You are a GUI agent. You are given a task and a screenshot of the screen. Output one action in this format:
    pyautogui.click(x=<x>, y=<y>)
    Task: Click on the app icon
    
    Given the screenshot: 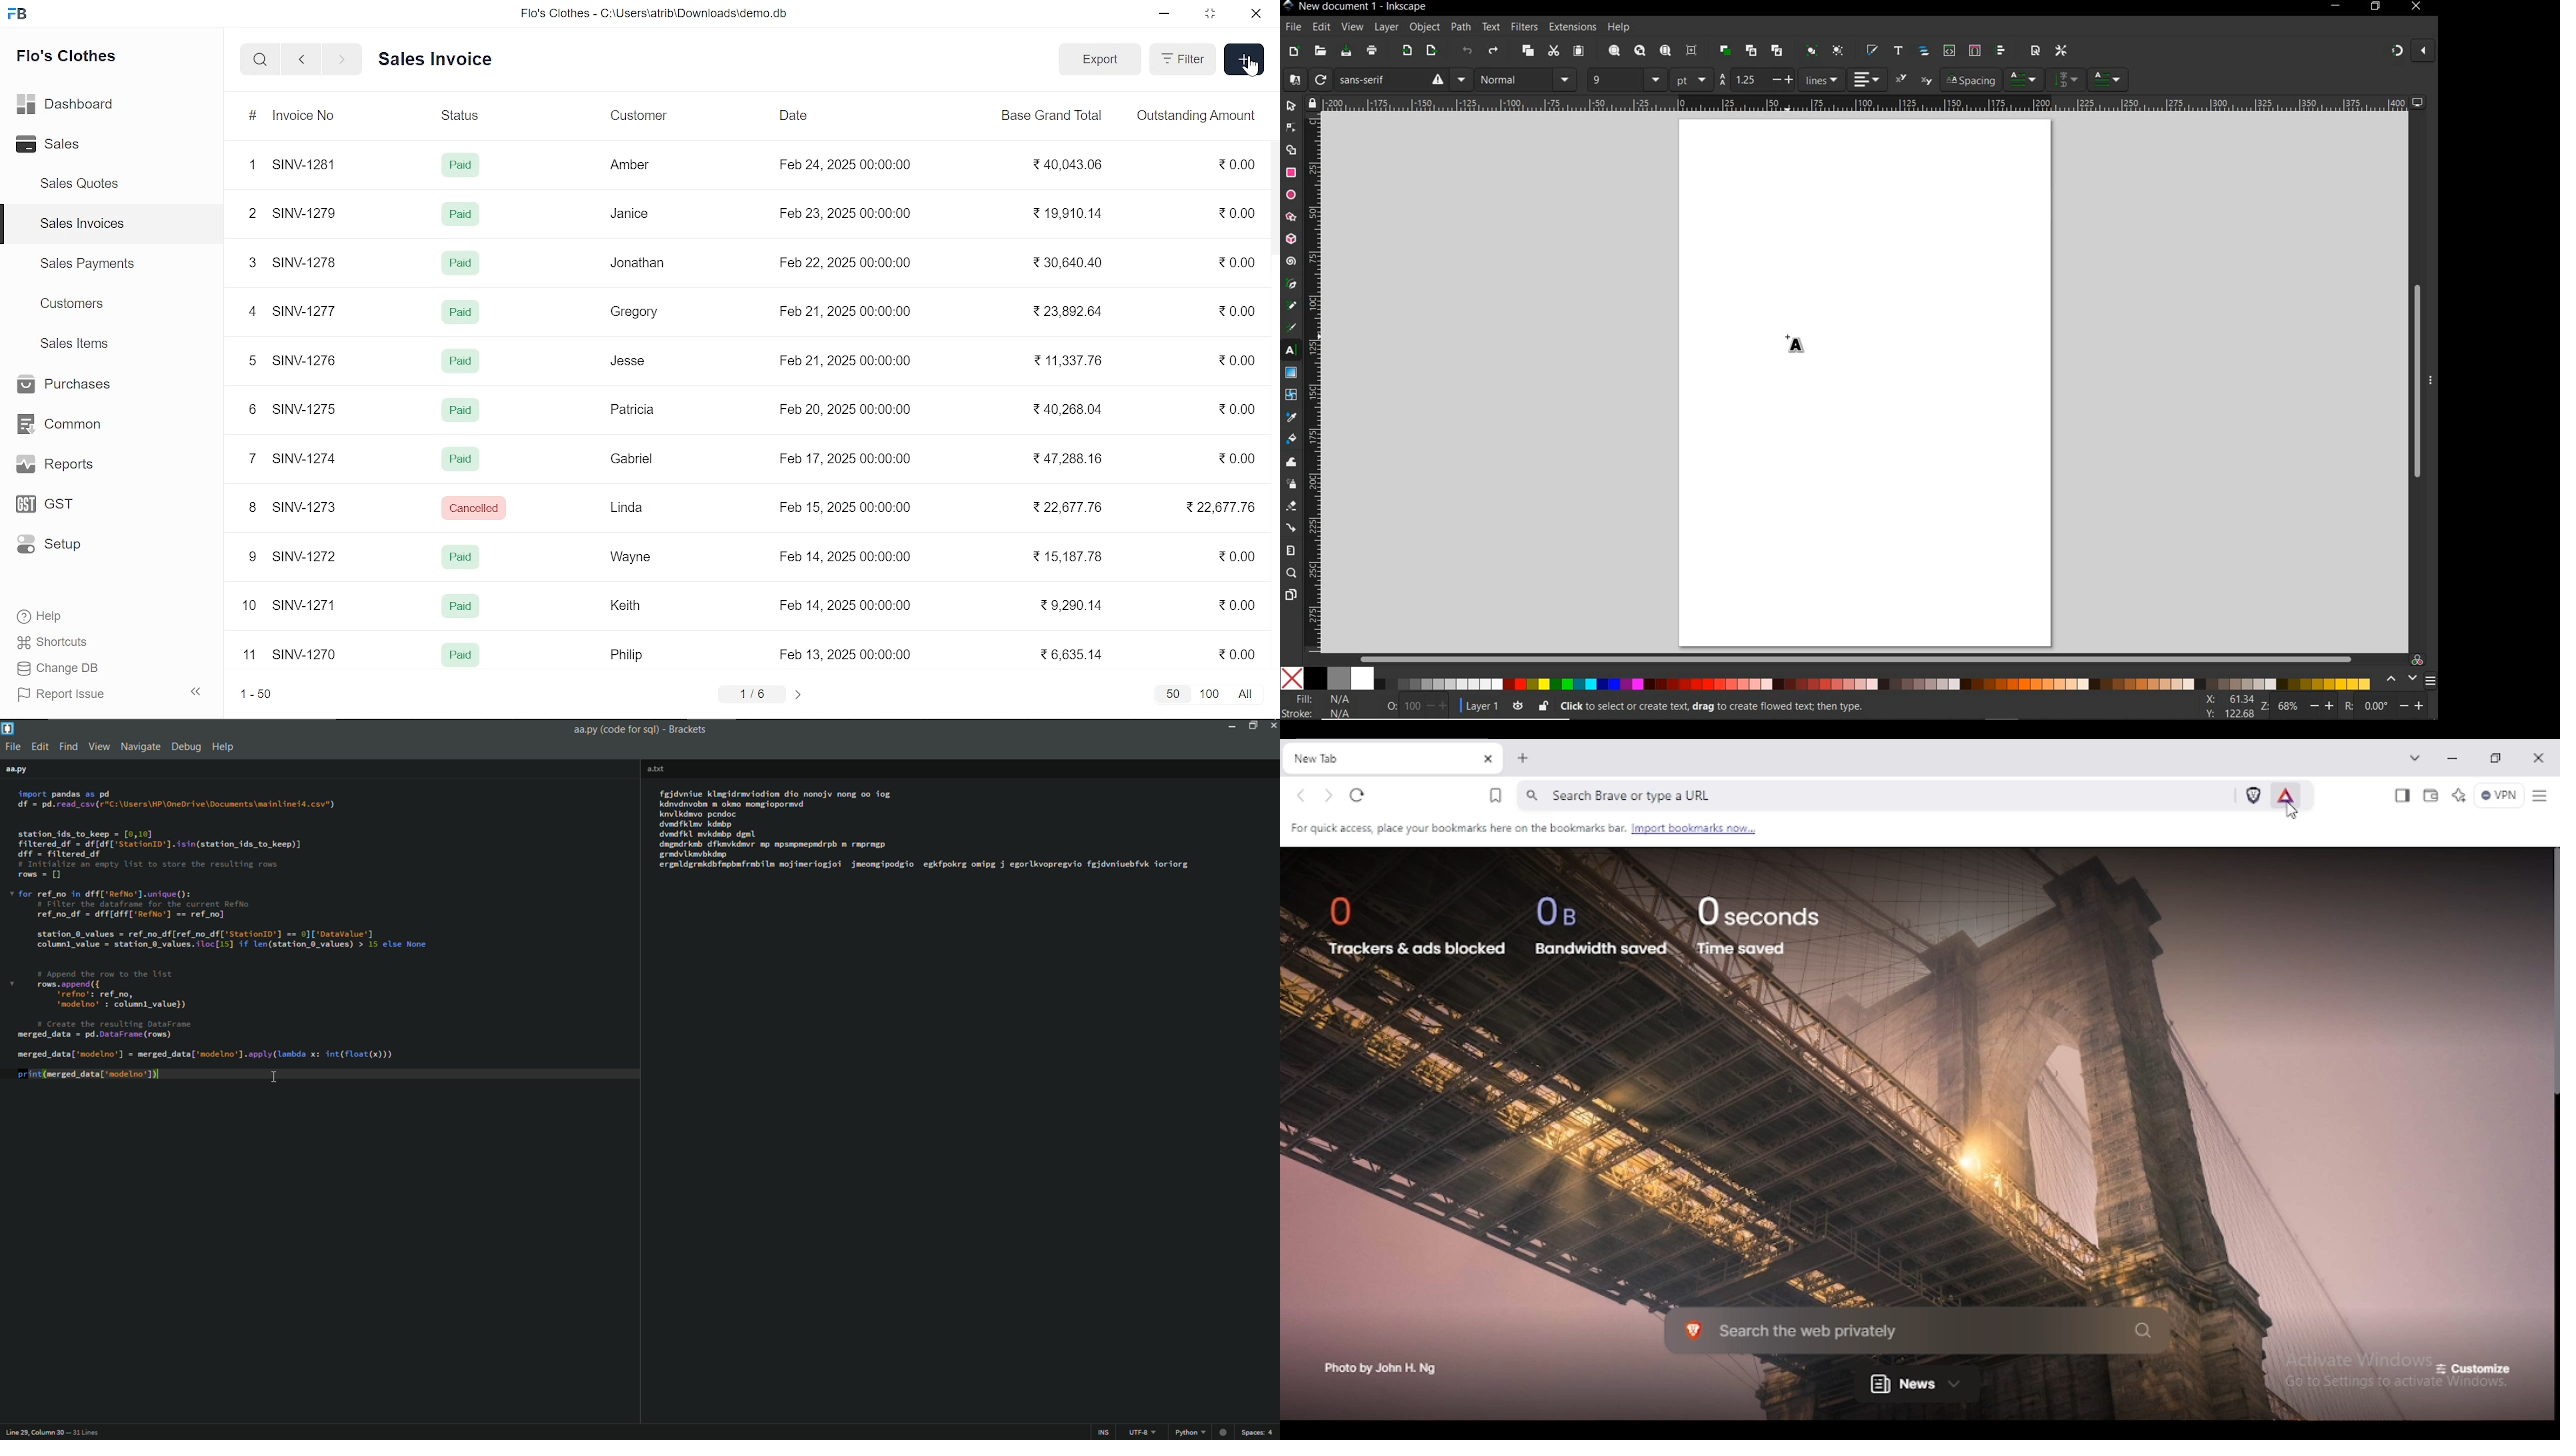 What is the action you would take?
    pyautogui.click(x=9, y=729)
    